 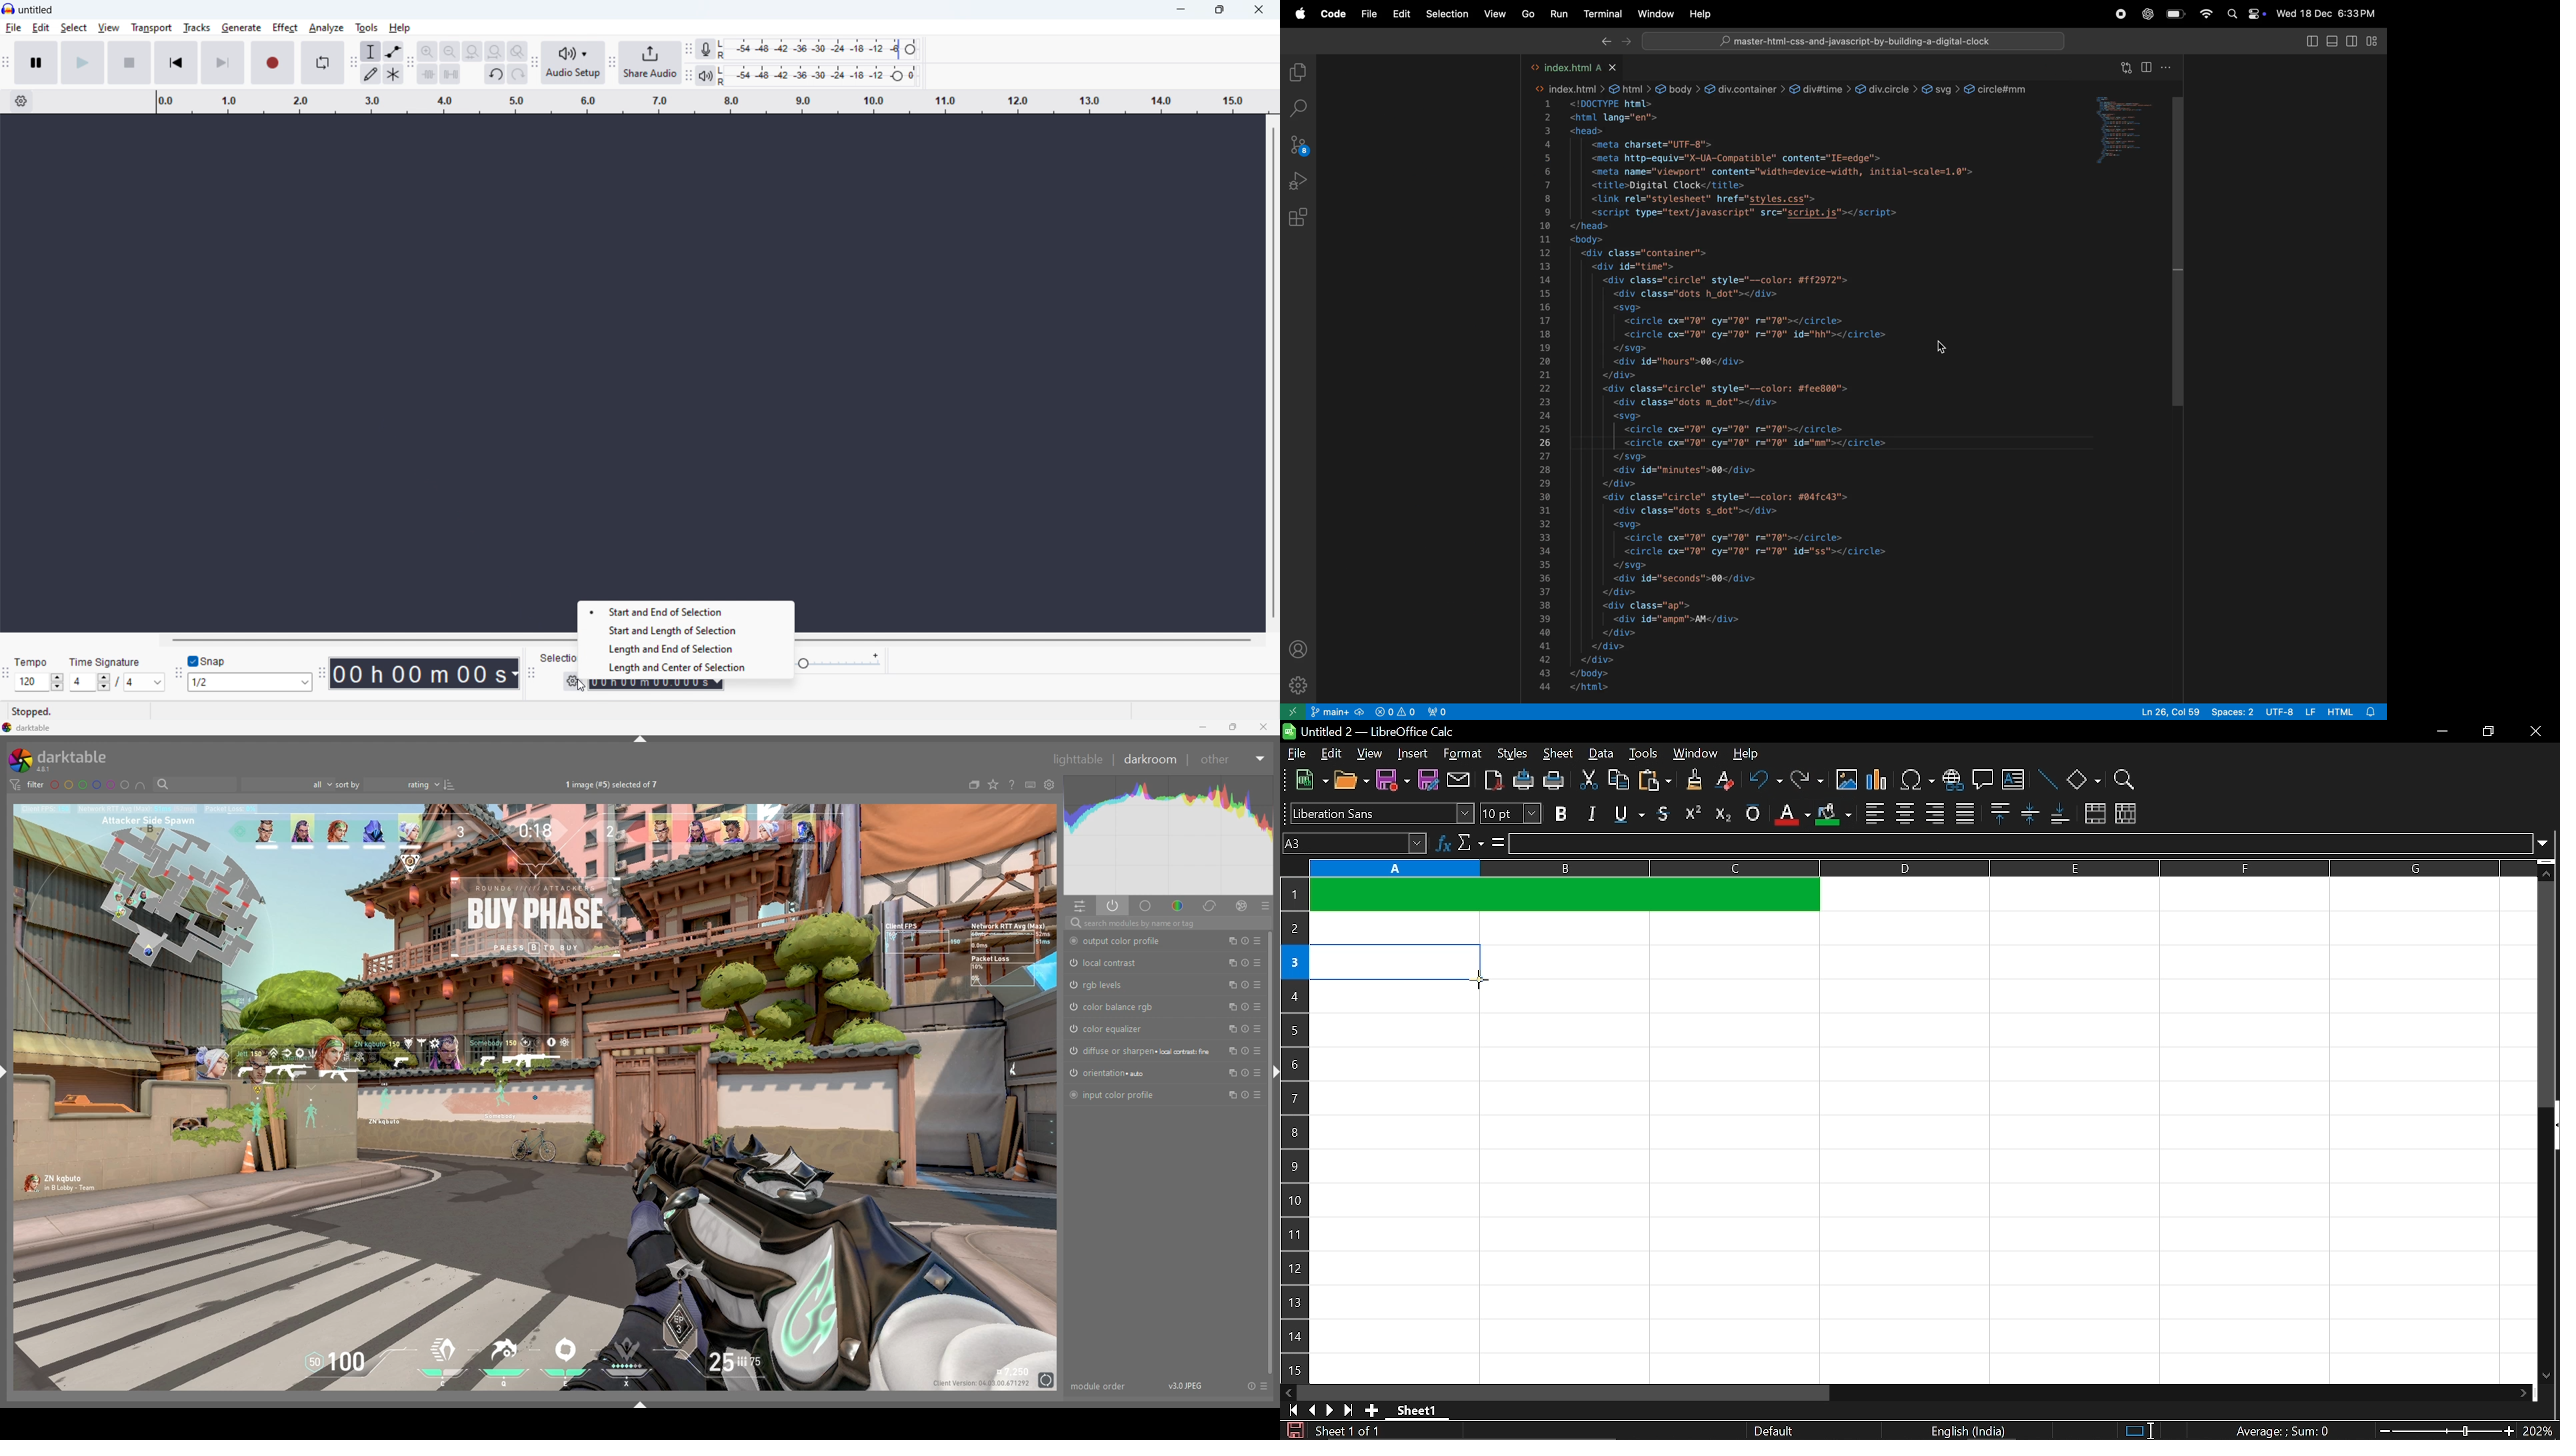 I want to click on vertical scrollbar, so click(x=2548, y=994).